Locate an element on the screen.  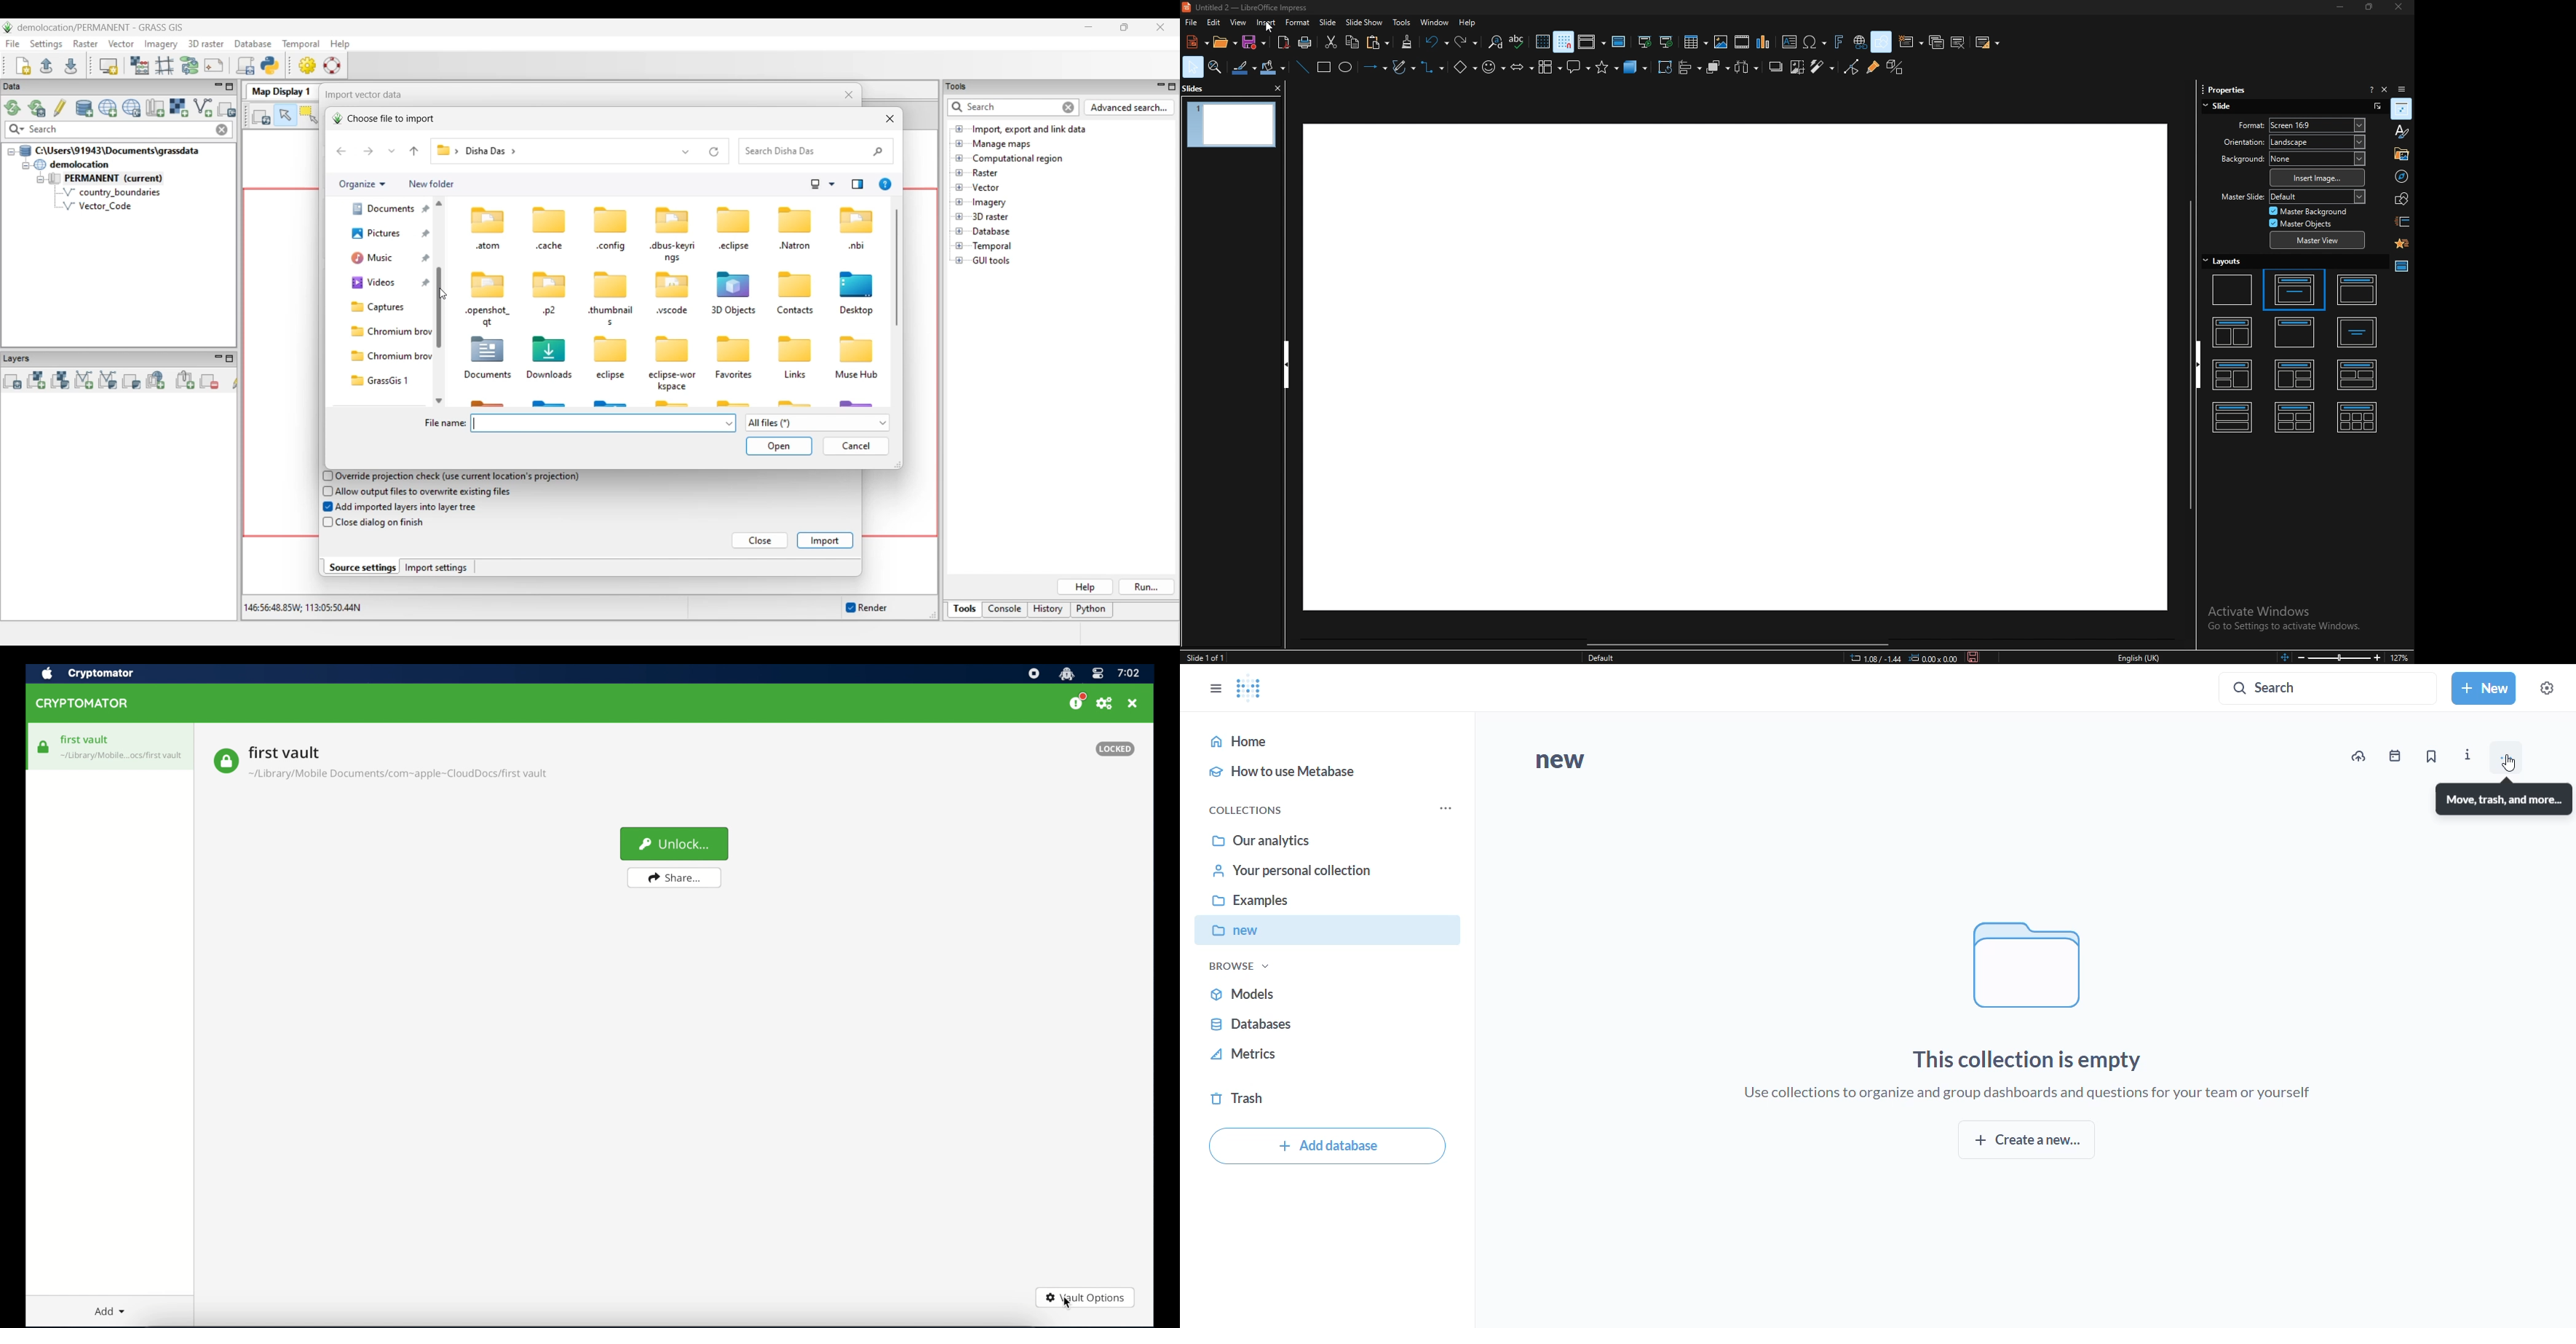
cursor location 1.09/-1.44 is located at coordinates (1878, 658).